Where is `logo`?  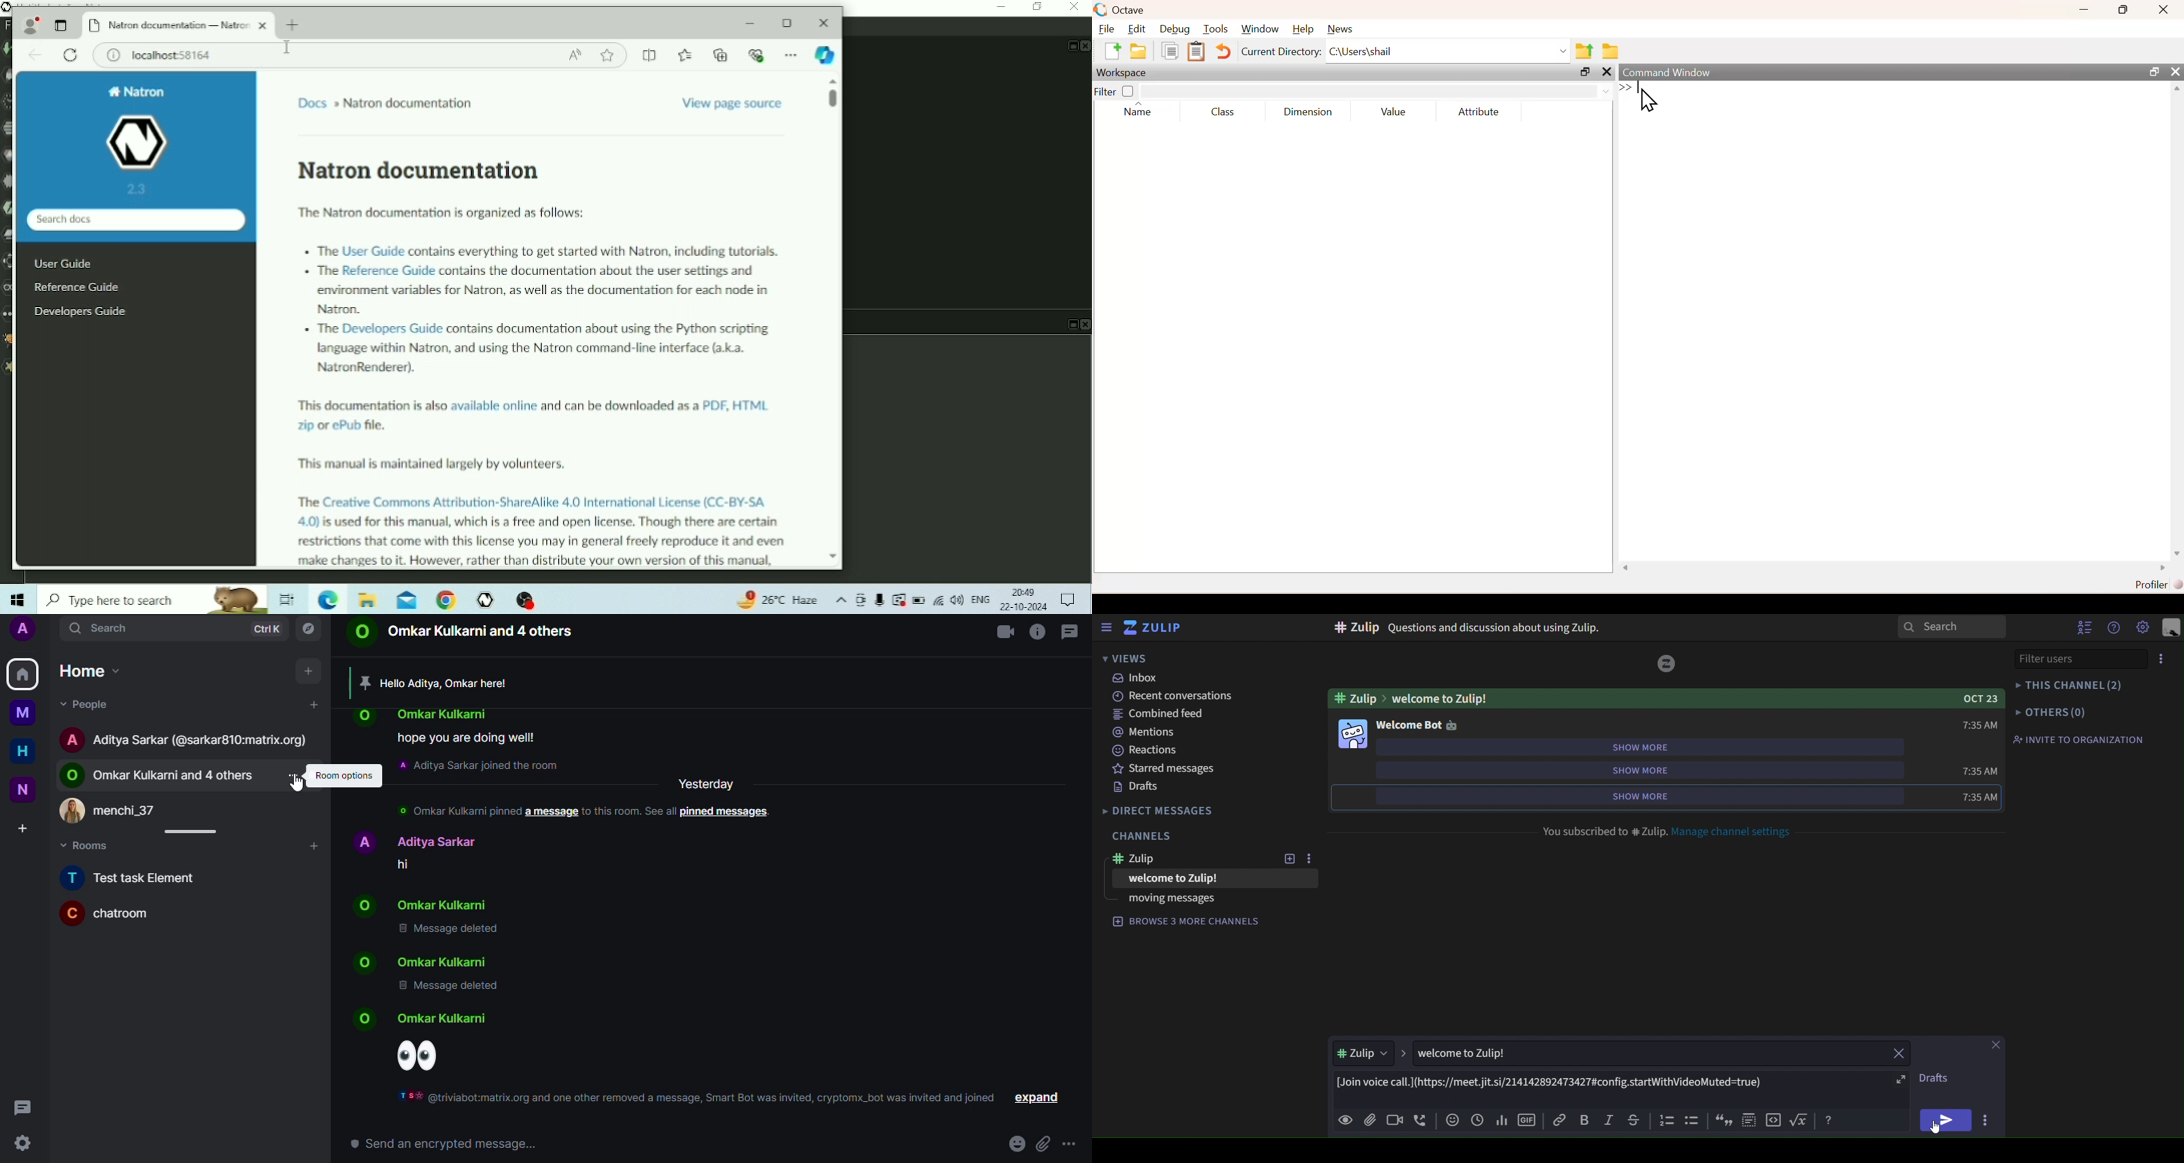
logo is located at coordinates (1667, 664).